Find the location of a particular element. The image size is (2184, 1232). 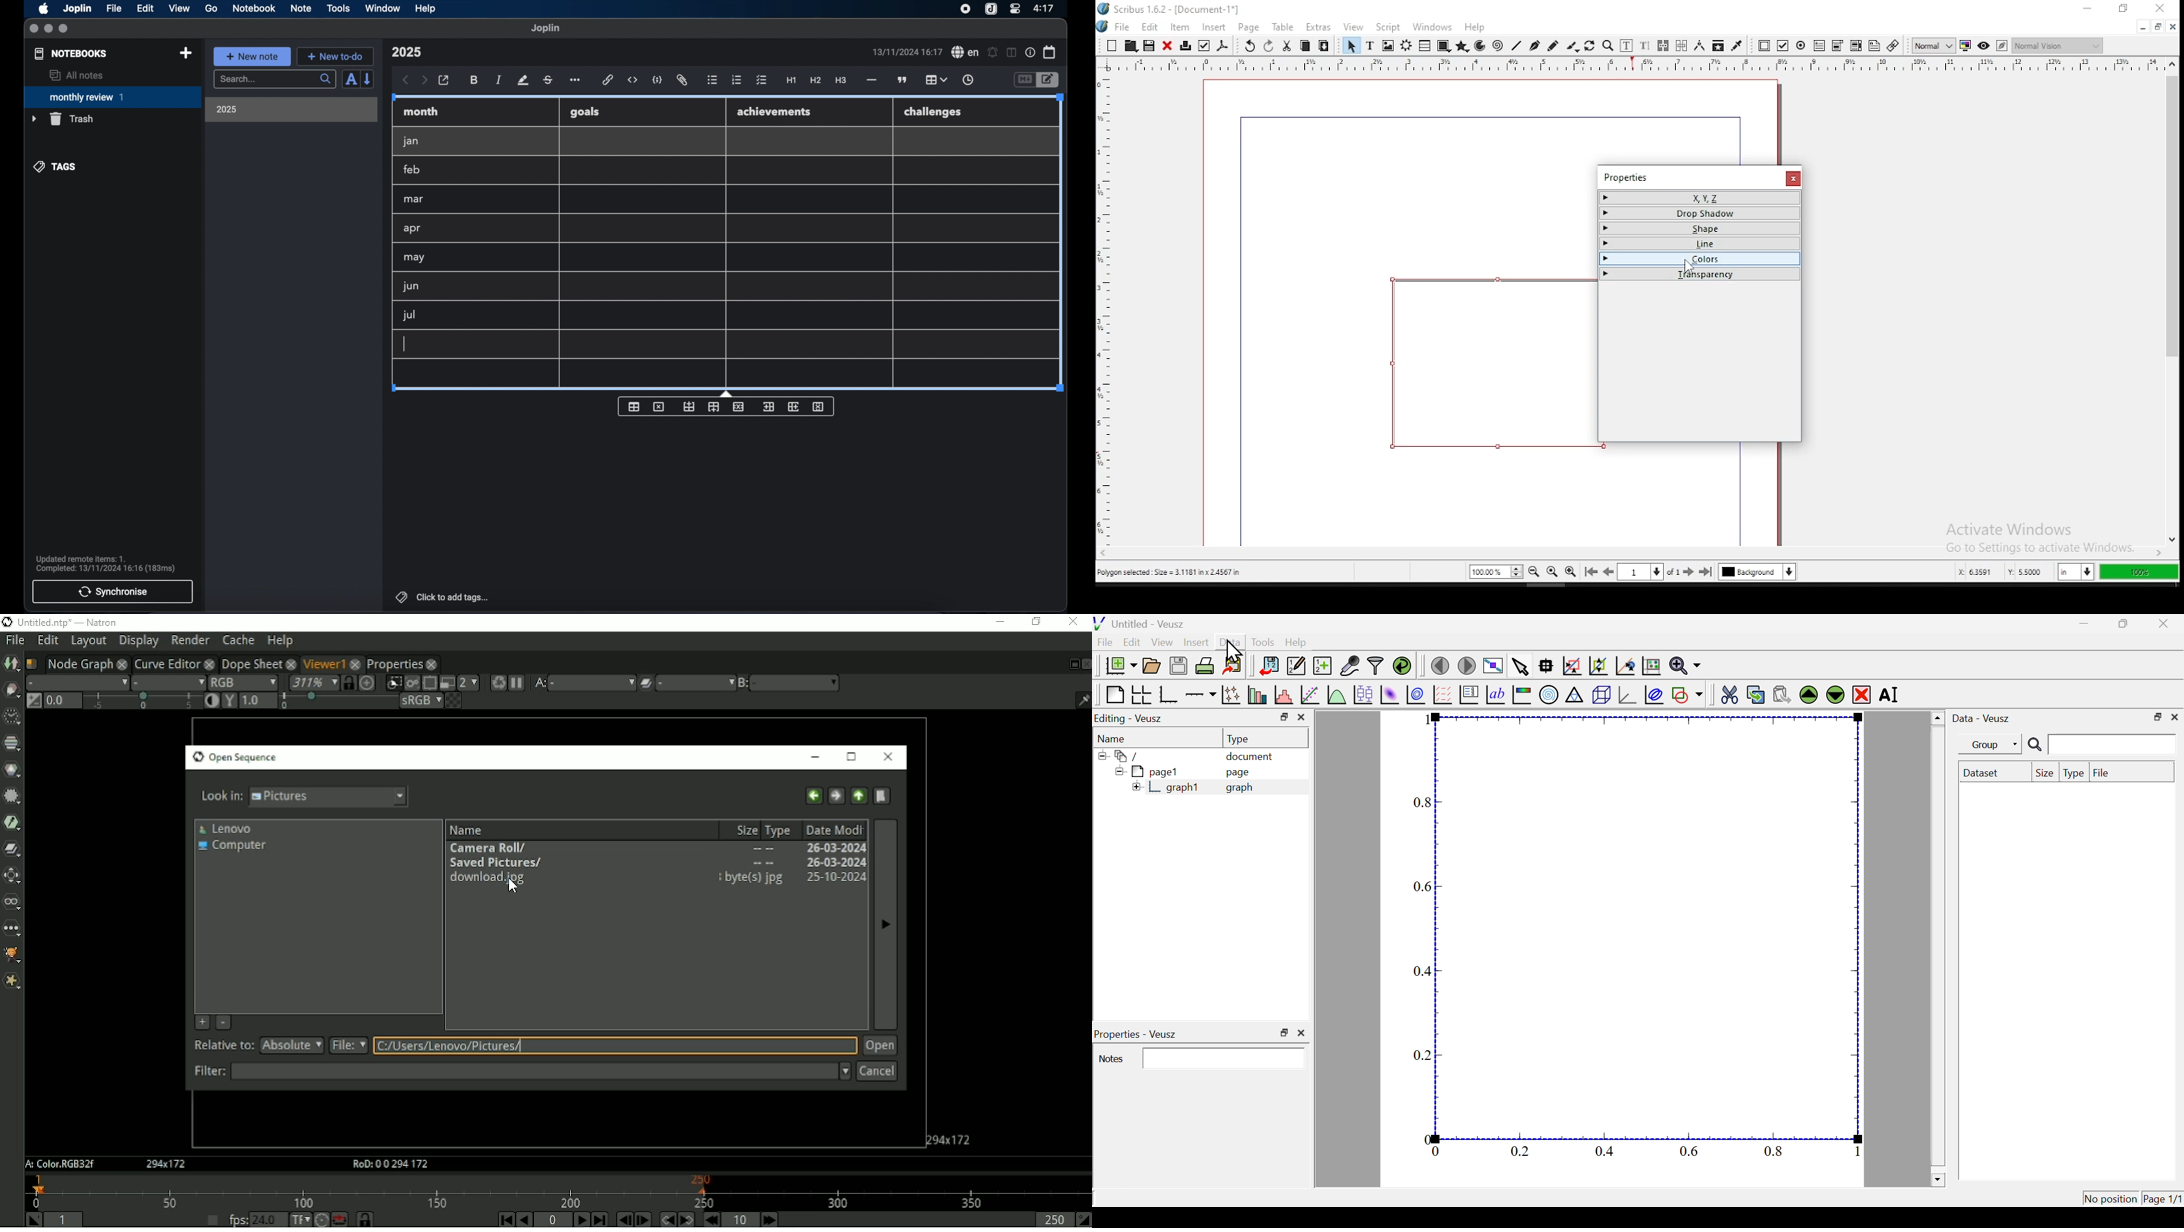

month is located at coordinates (421, 111).